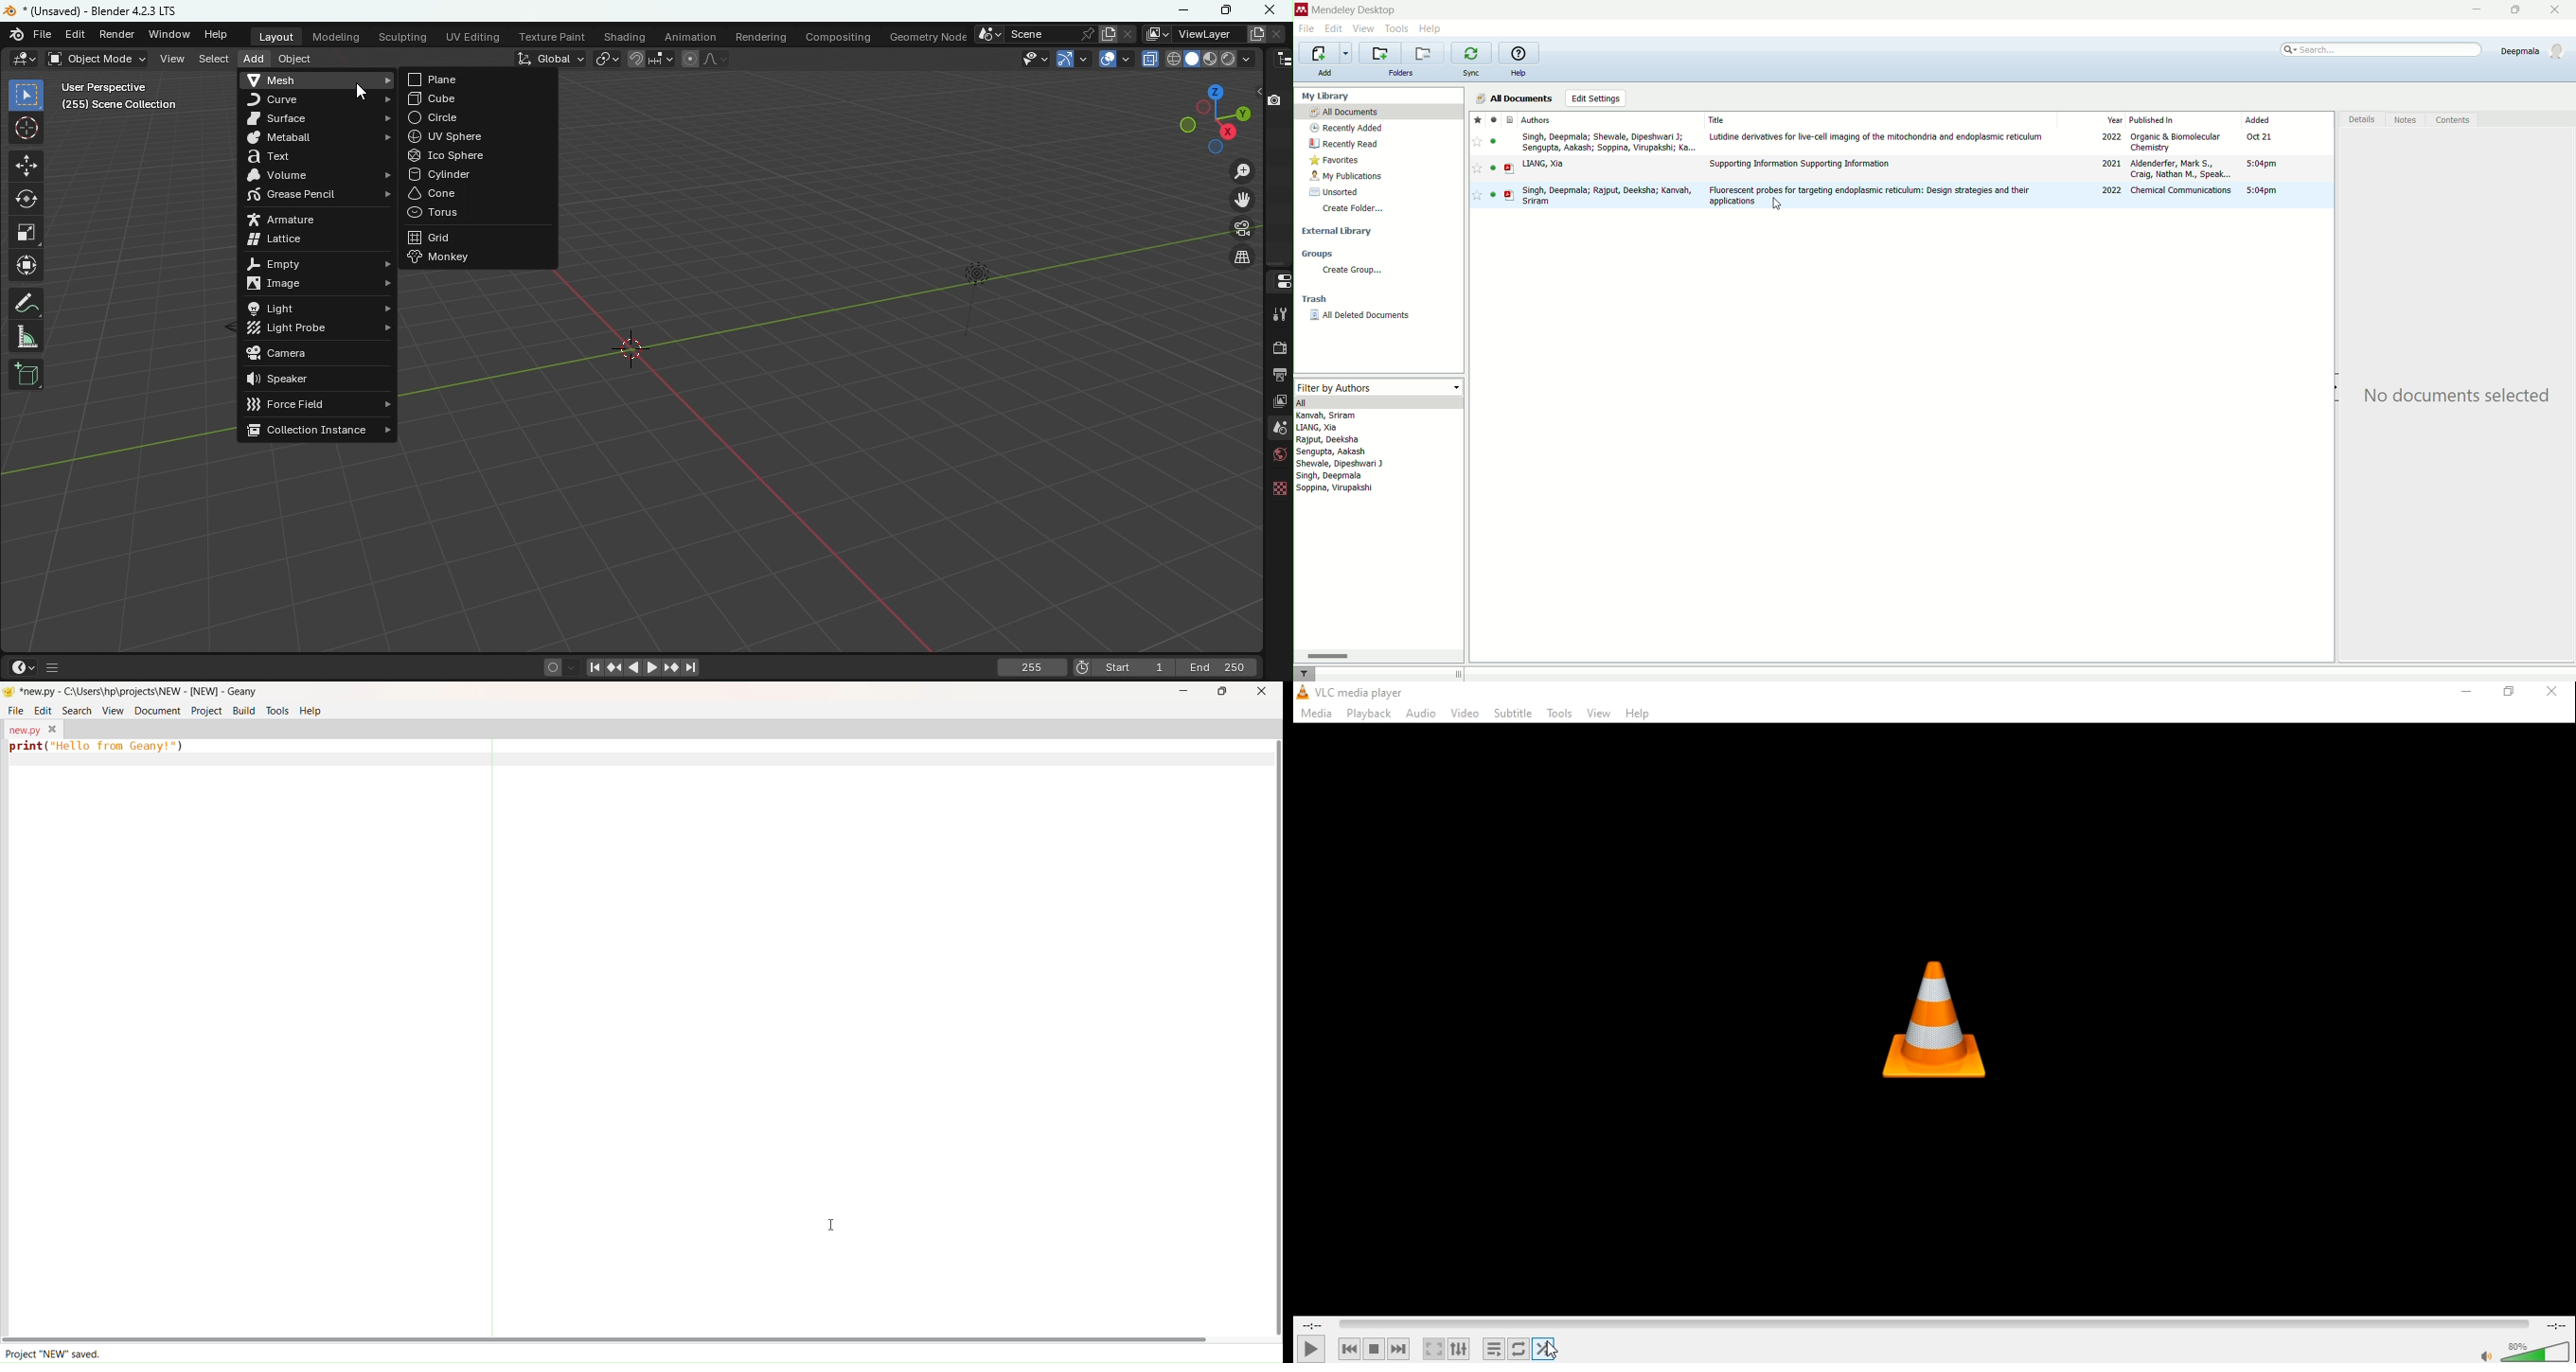 This screenshot has height=1372, width=2576. What do you see at coordinates (1312, 1325) in the screenshot?
I see `elapsed time` at bounding box center [1312, 1325].